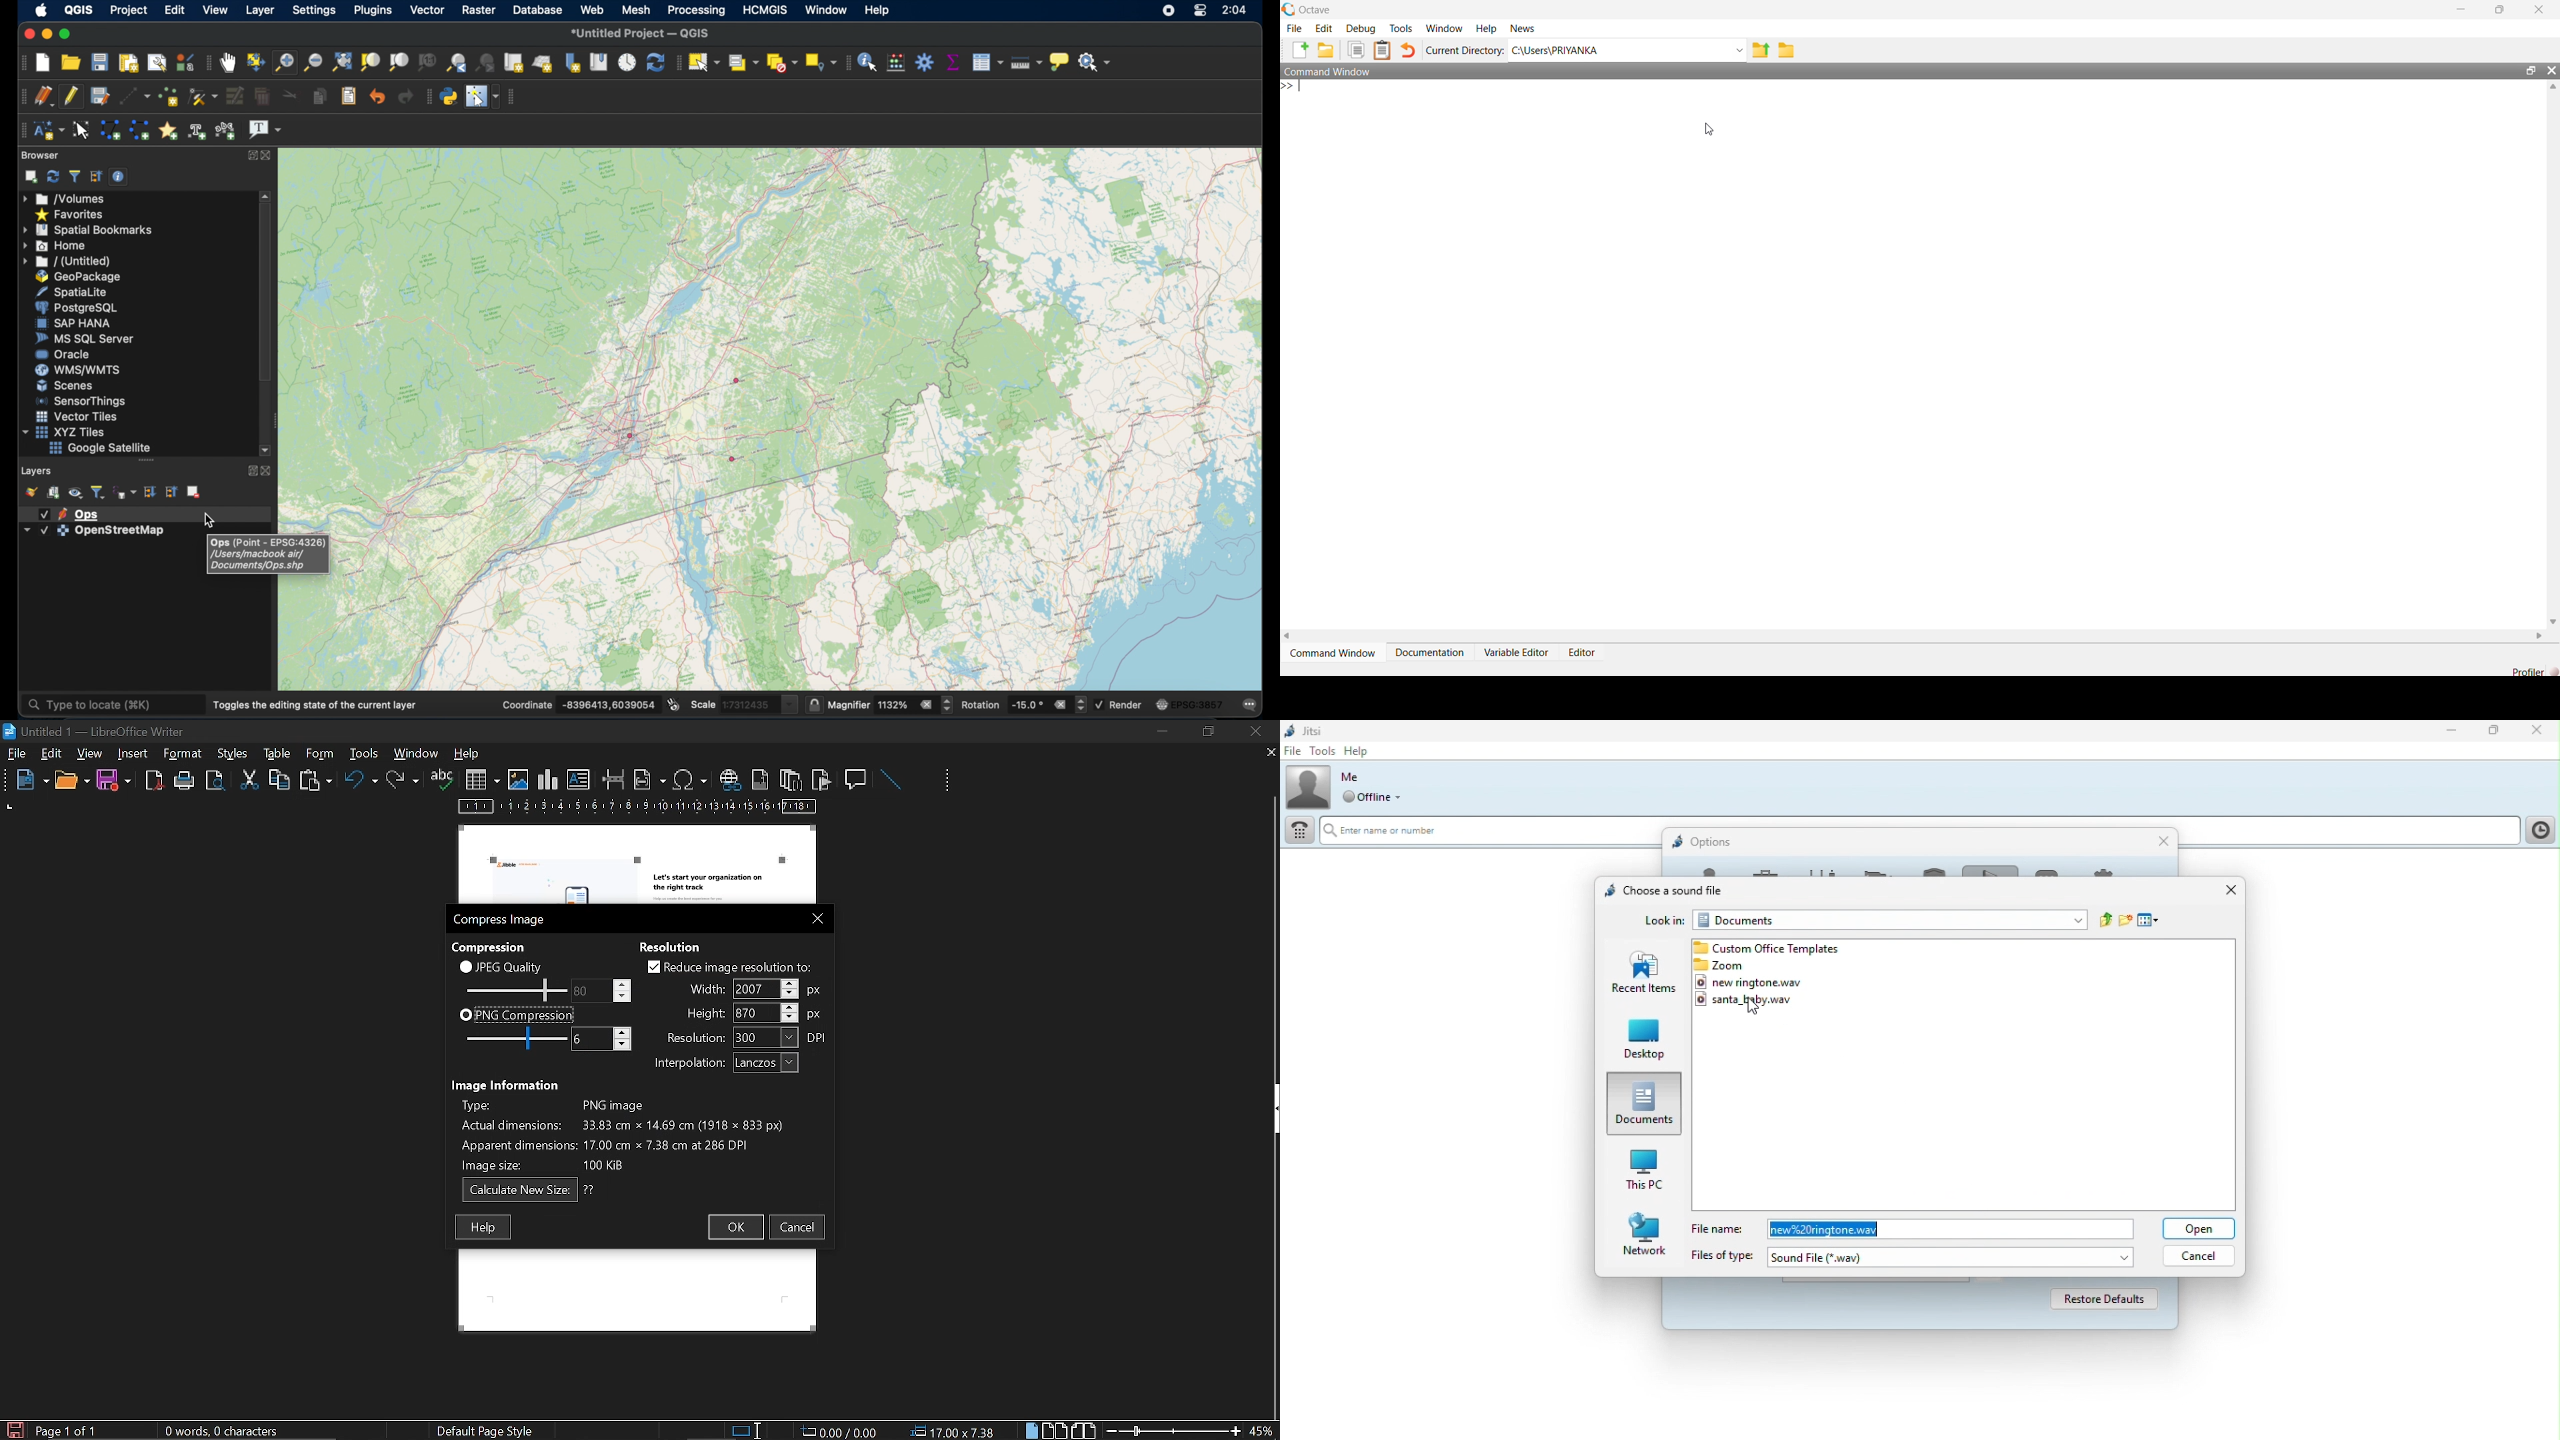  I want to click on insert endnote, so click(790, 779).